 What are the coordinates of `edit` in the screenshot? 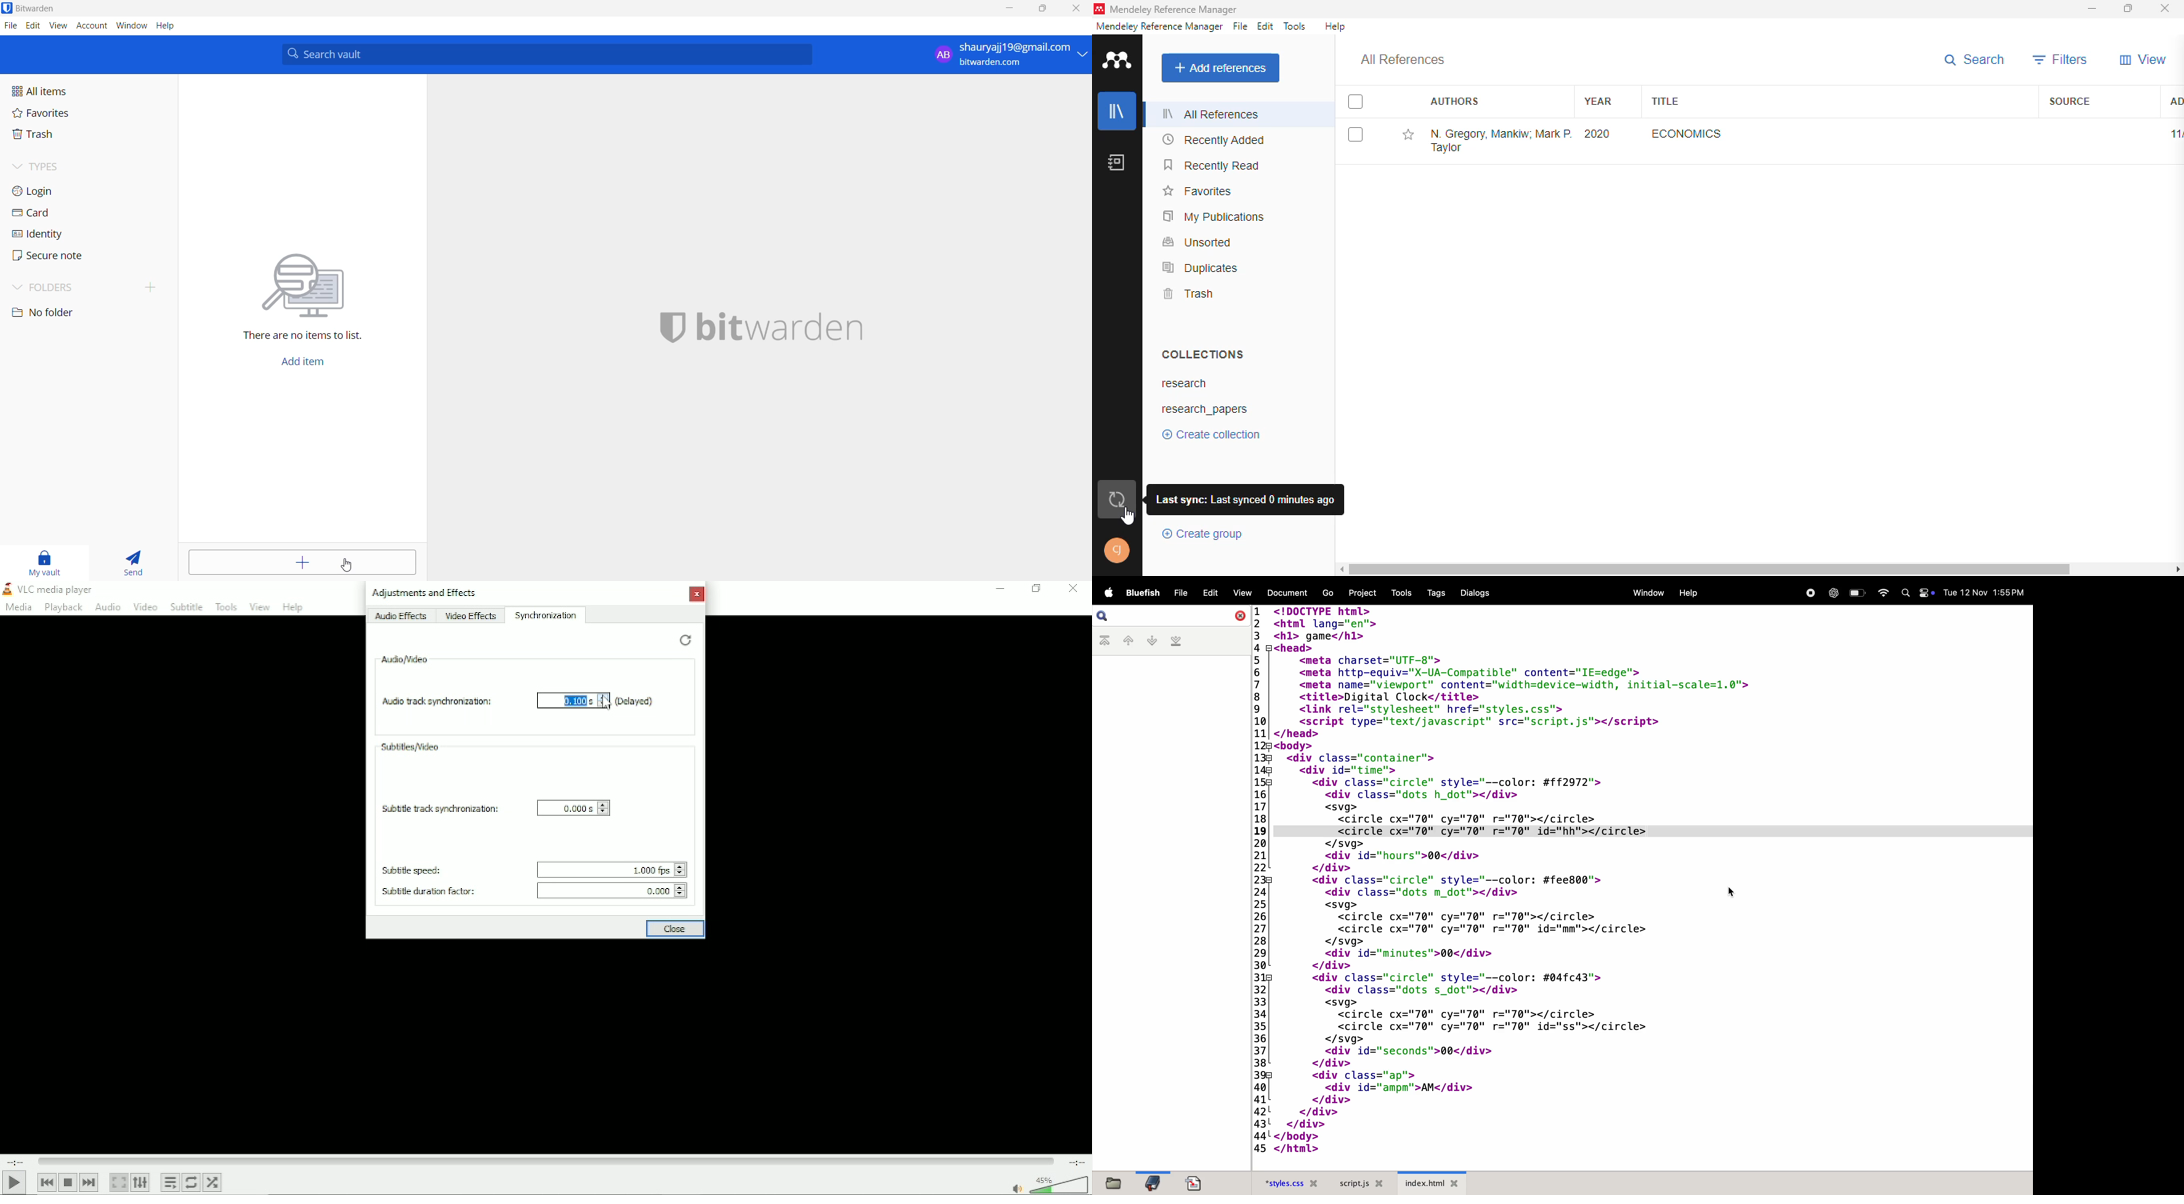 It's located at (31, 25).